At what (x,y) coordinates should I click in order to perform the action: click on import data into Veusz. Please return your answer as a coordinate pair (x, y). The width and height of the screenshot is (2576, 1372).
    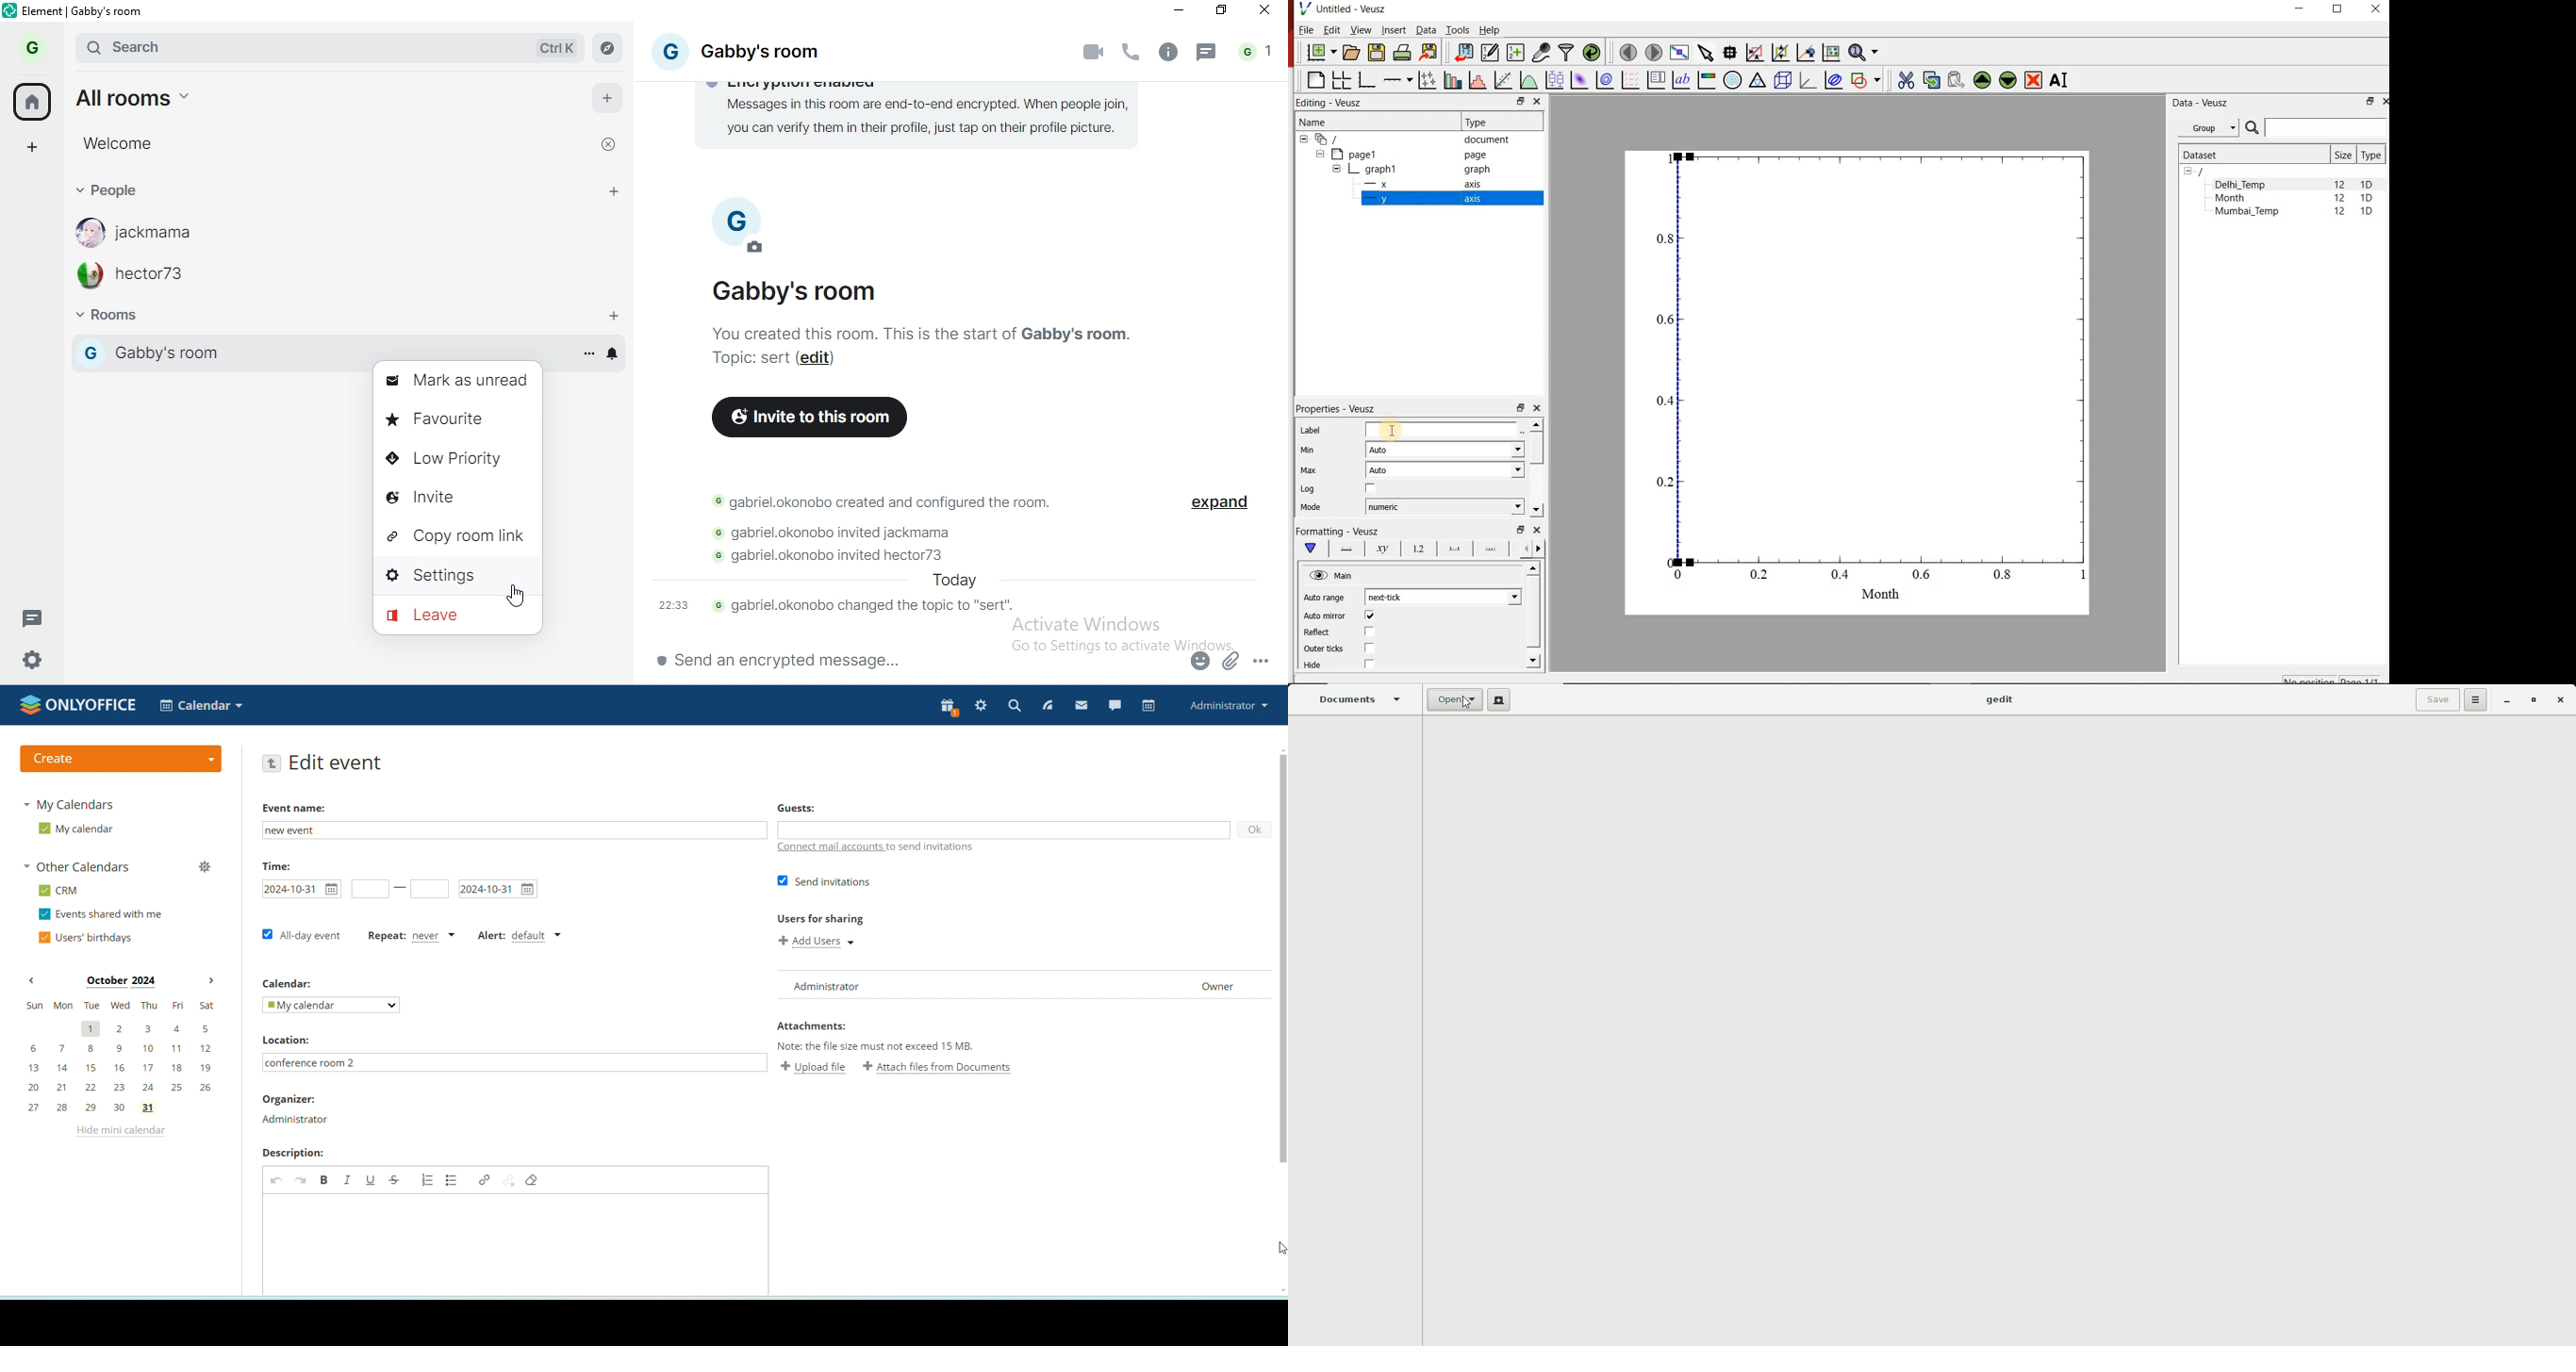
    Looking at the image, I should click on (1462, 53).